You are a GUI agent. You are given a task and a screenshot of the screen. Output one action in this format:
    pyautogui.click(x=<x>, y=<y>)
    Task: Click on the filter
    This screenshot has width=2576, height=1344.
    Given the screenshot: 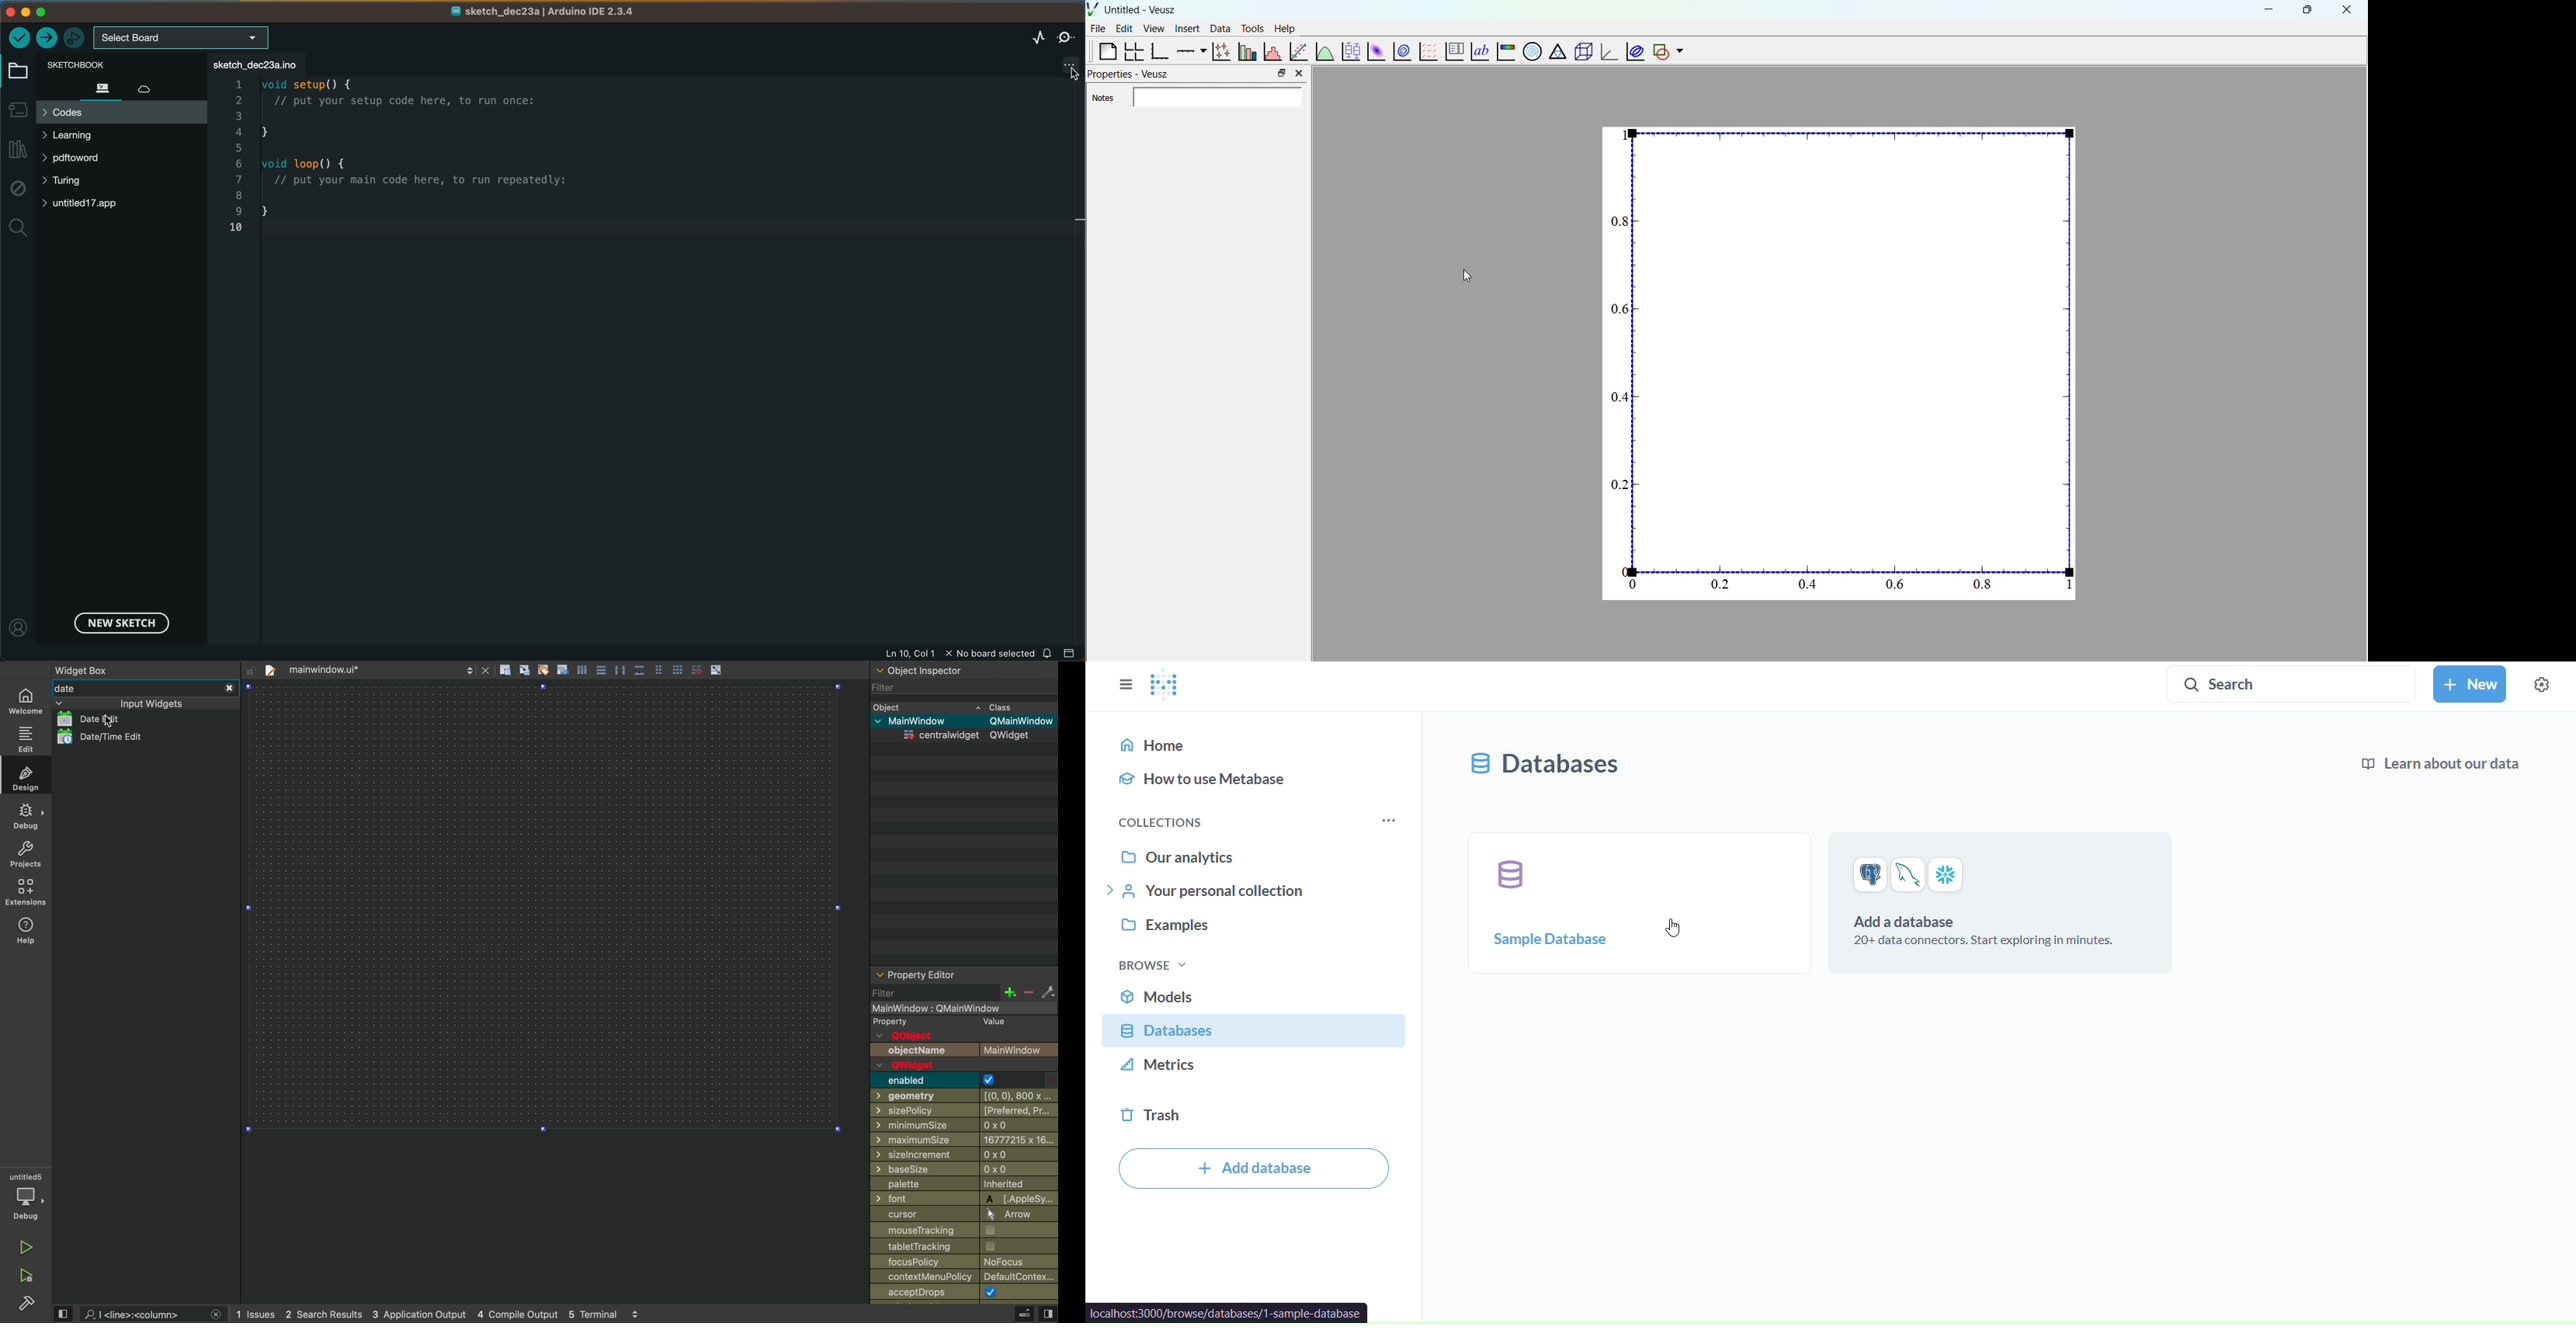 What is the action you would take?
    pyautogui.click(x=891, y=687)
    